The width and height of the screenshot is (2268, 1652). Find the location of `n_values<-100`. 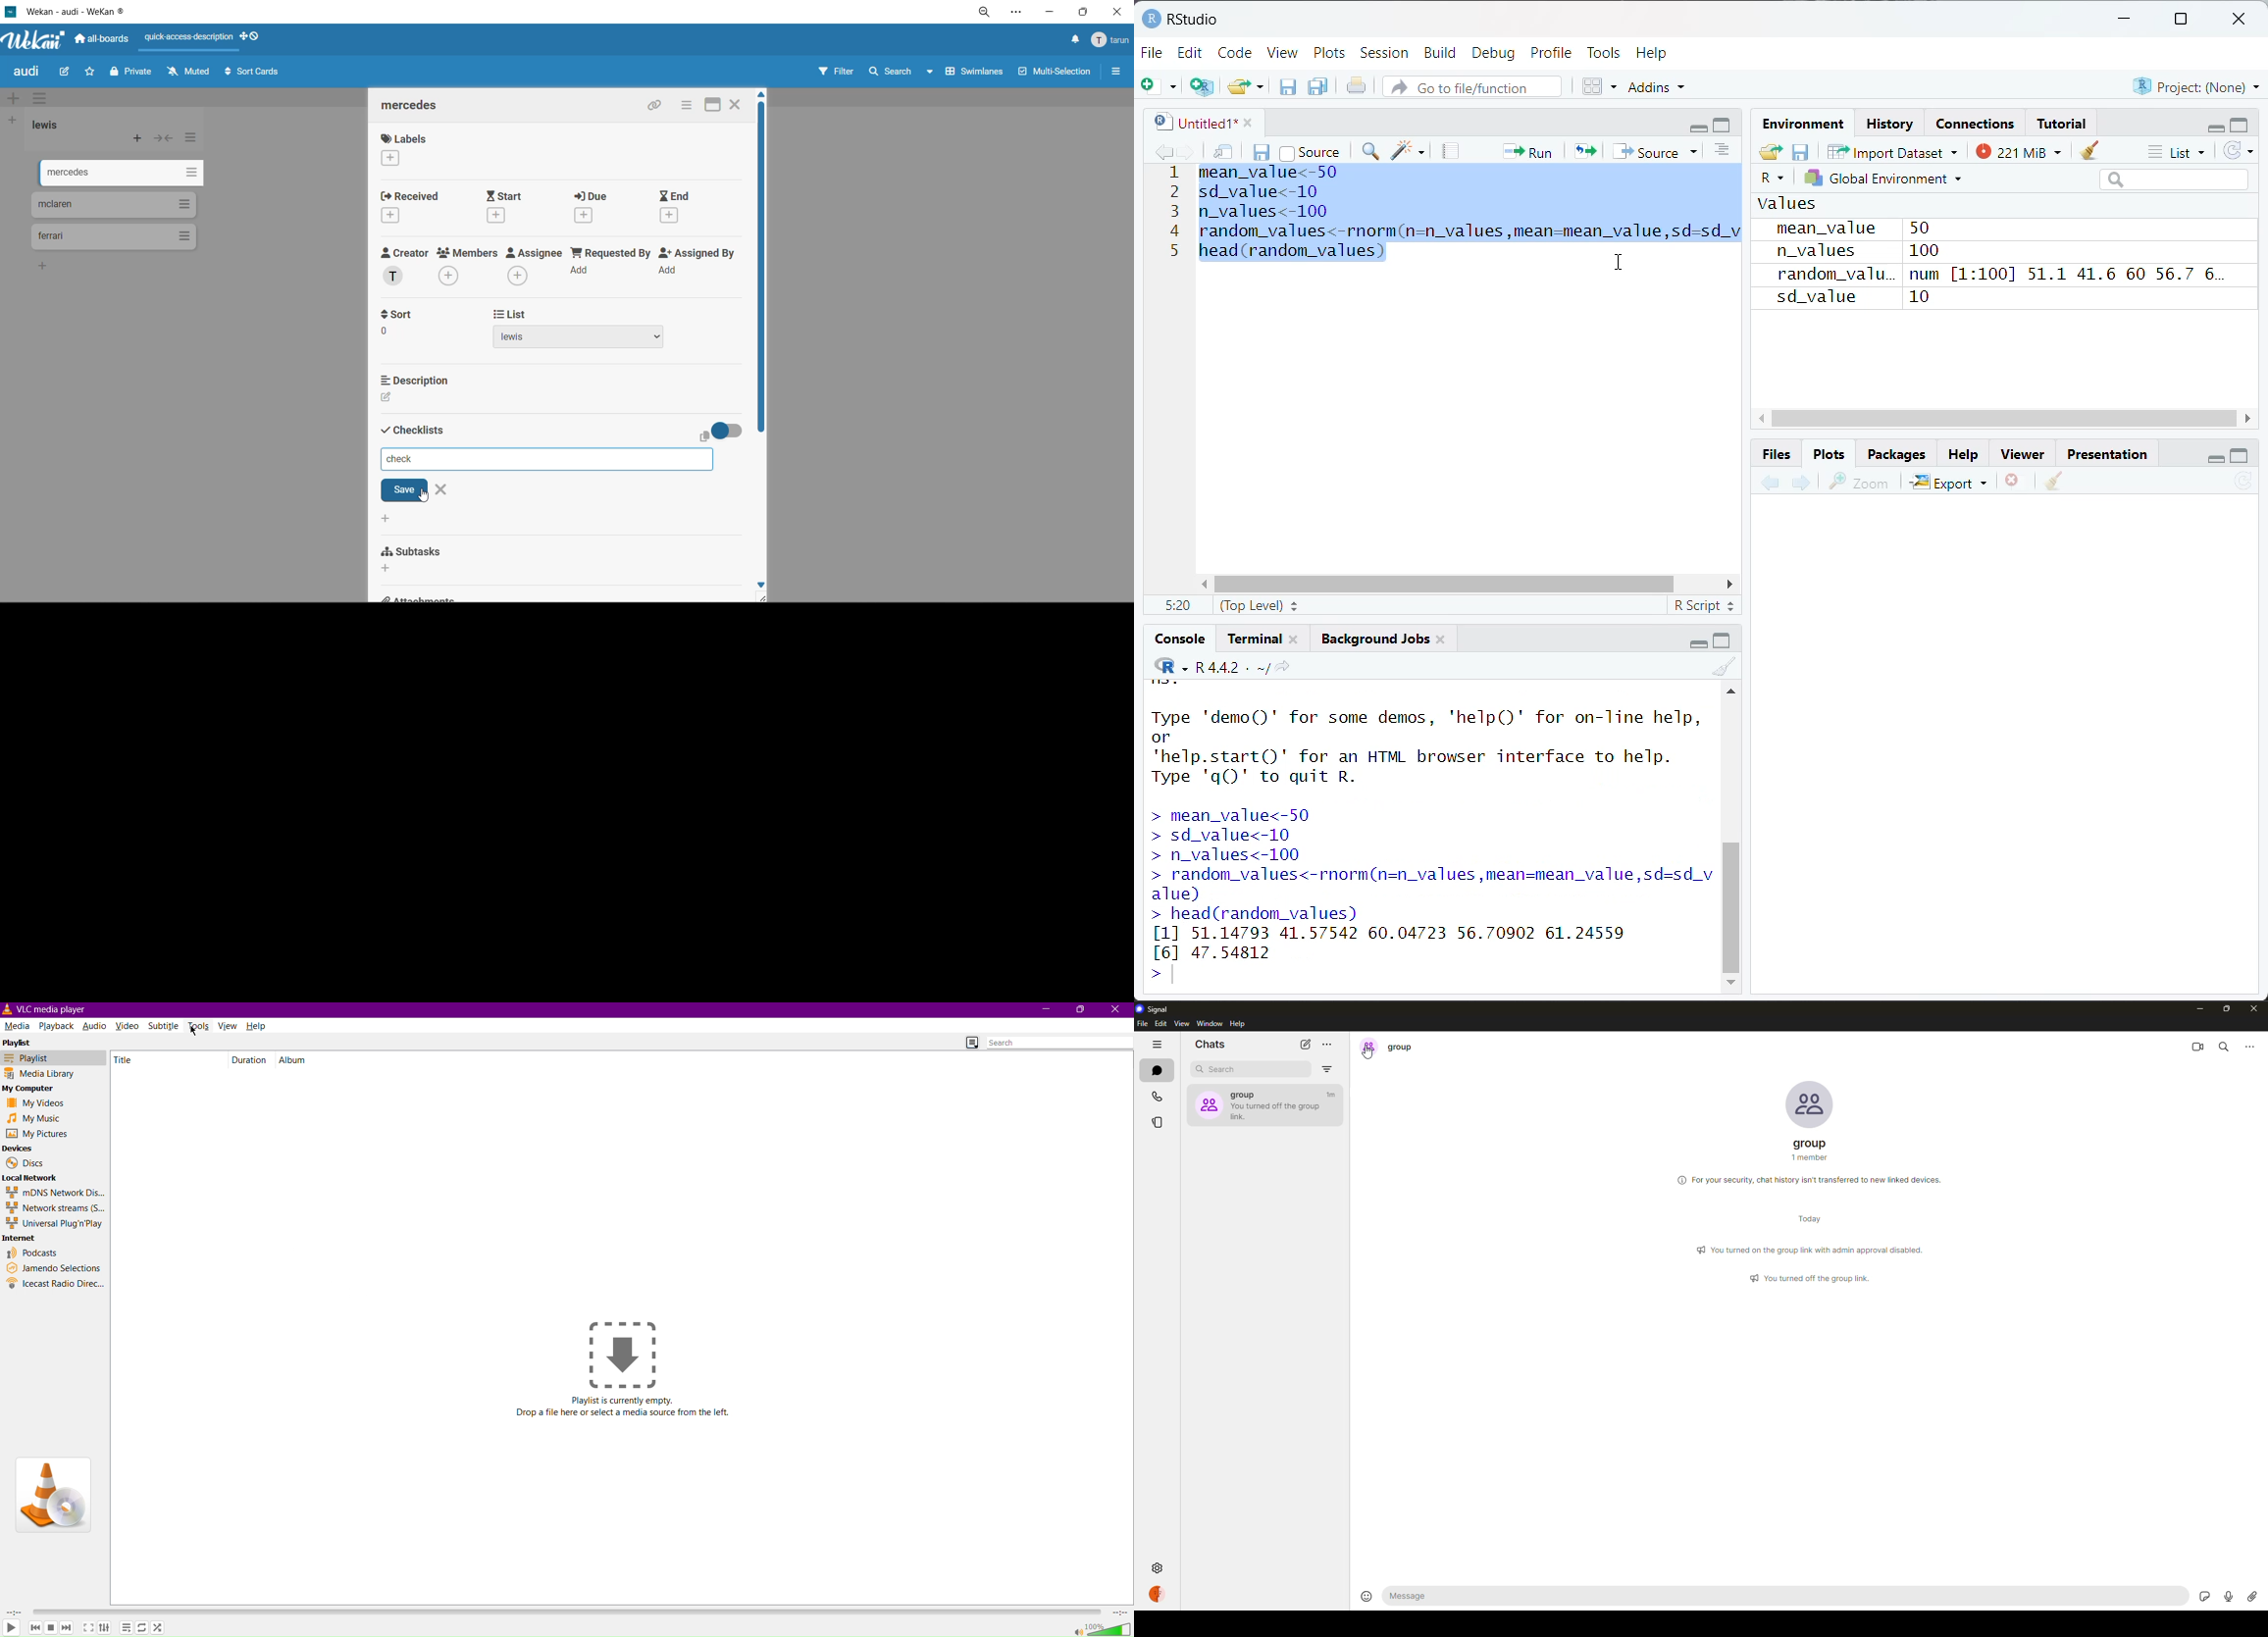

n_values<-100 is located at coordinates (1265, 211).